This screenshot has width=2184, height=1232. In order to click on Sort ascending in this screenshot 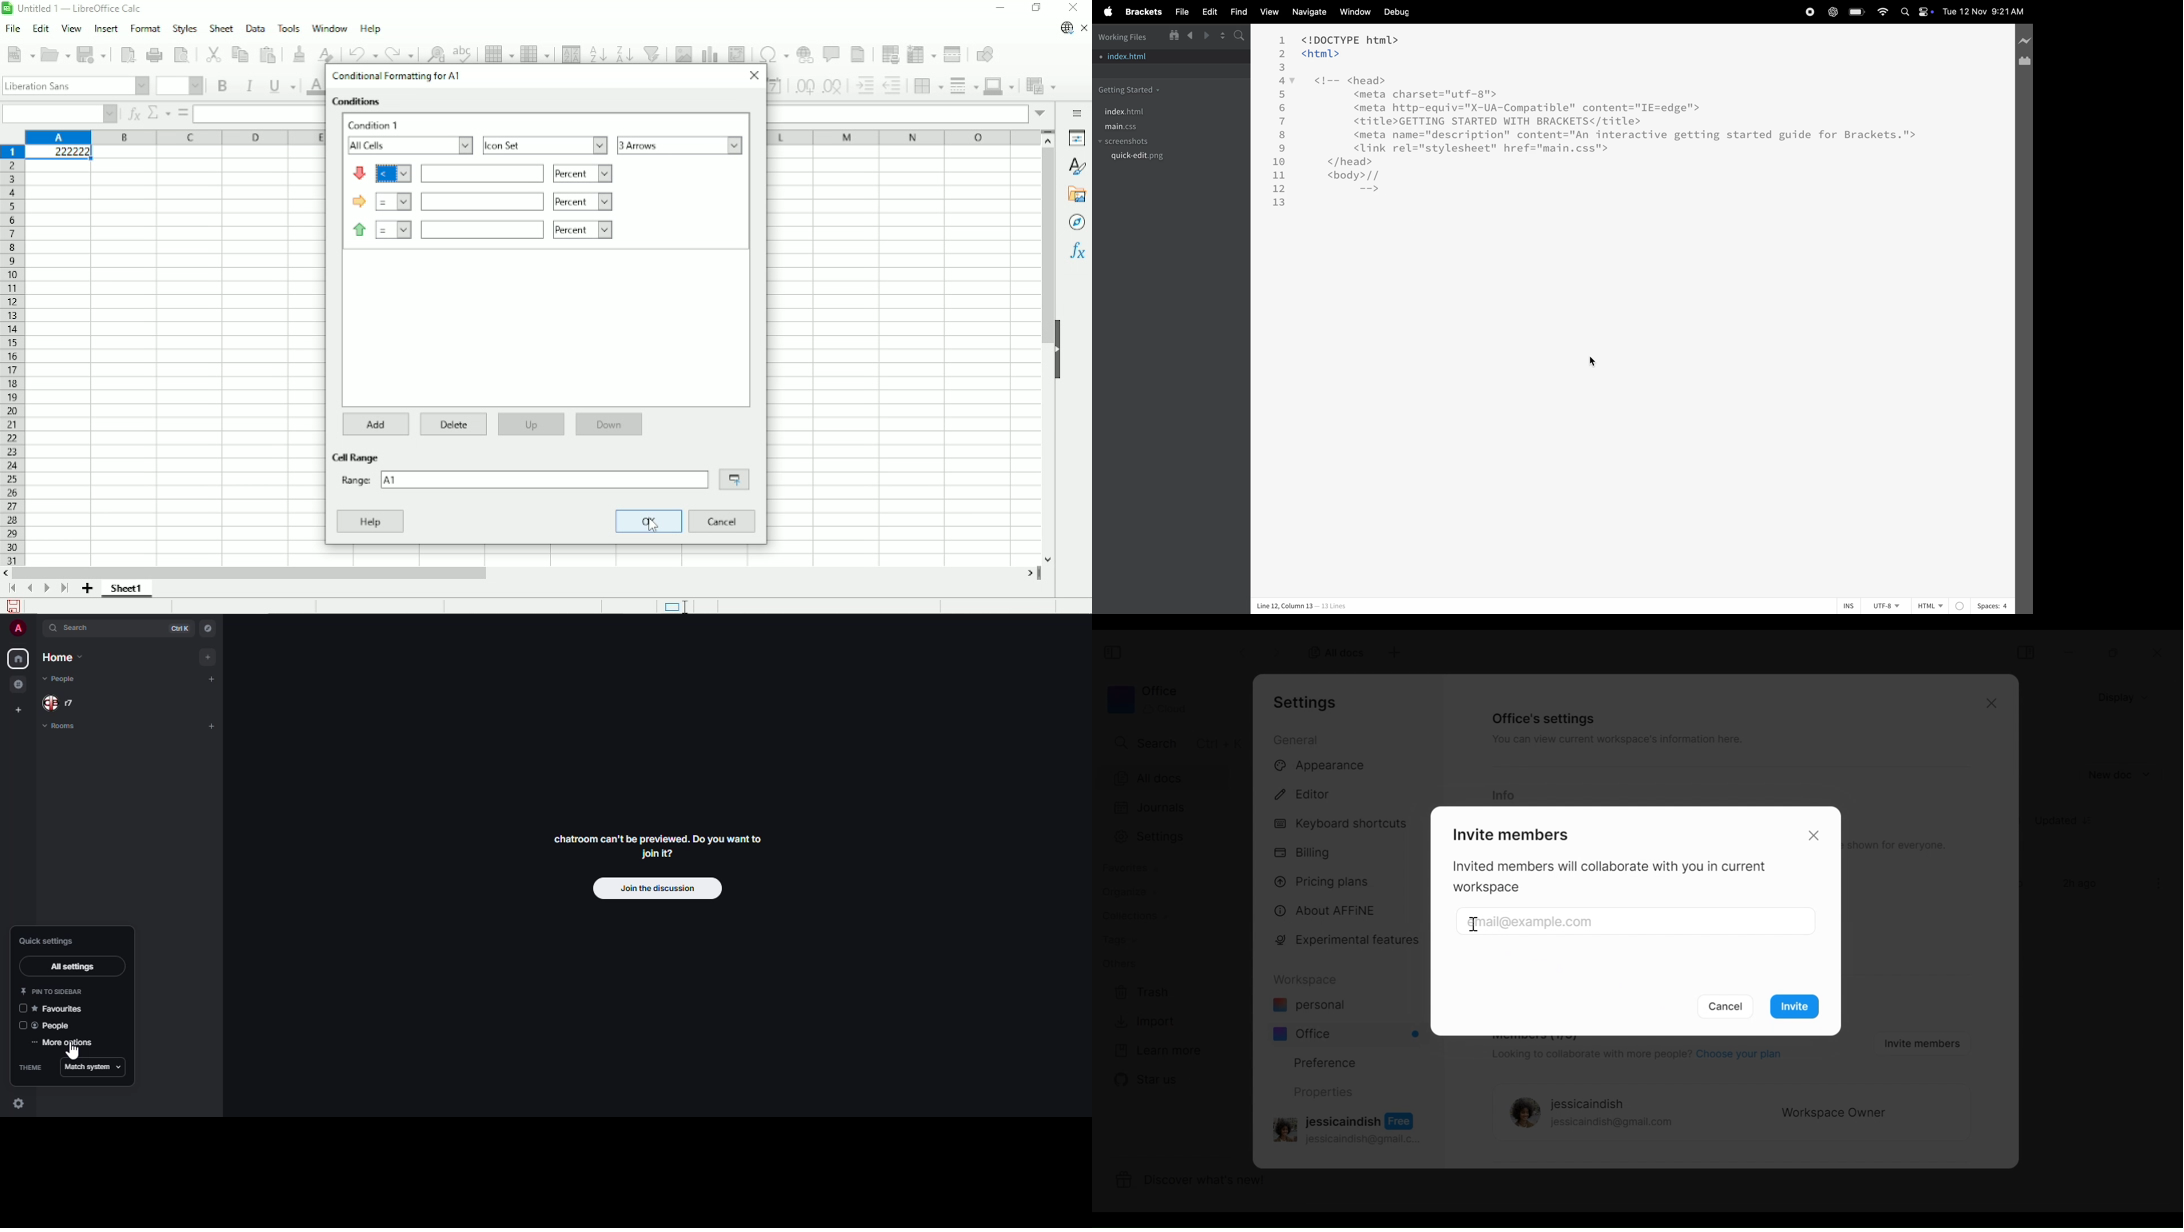, I will do `click(597, 51)`.